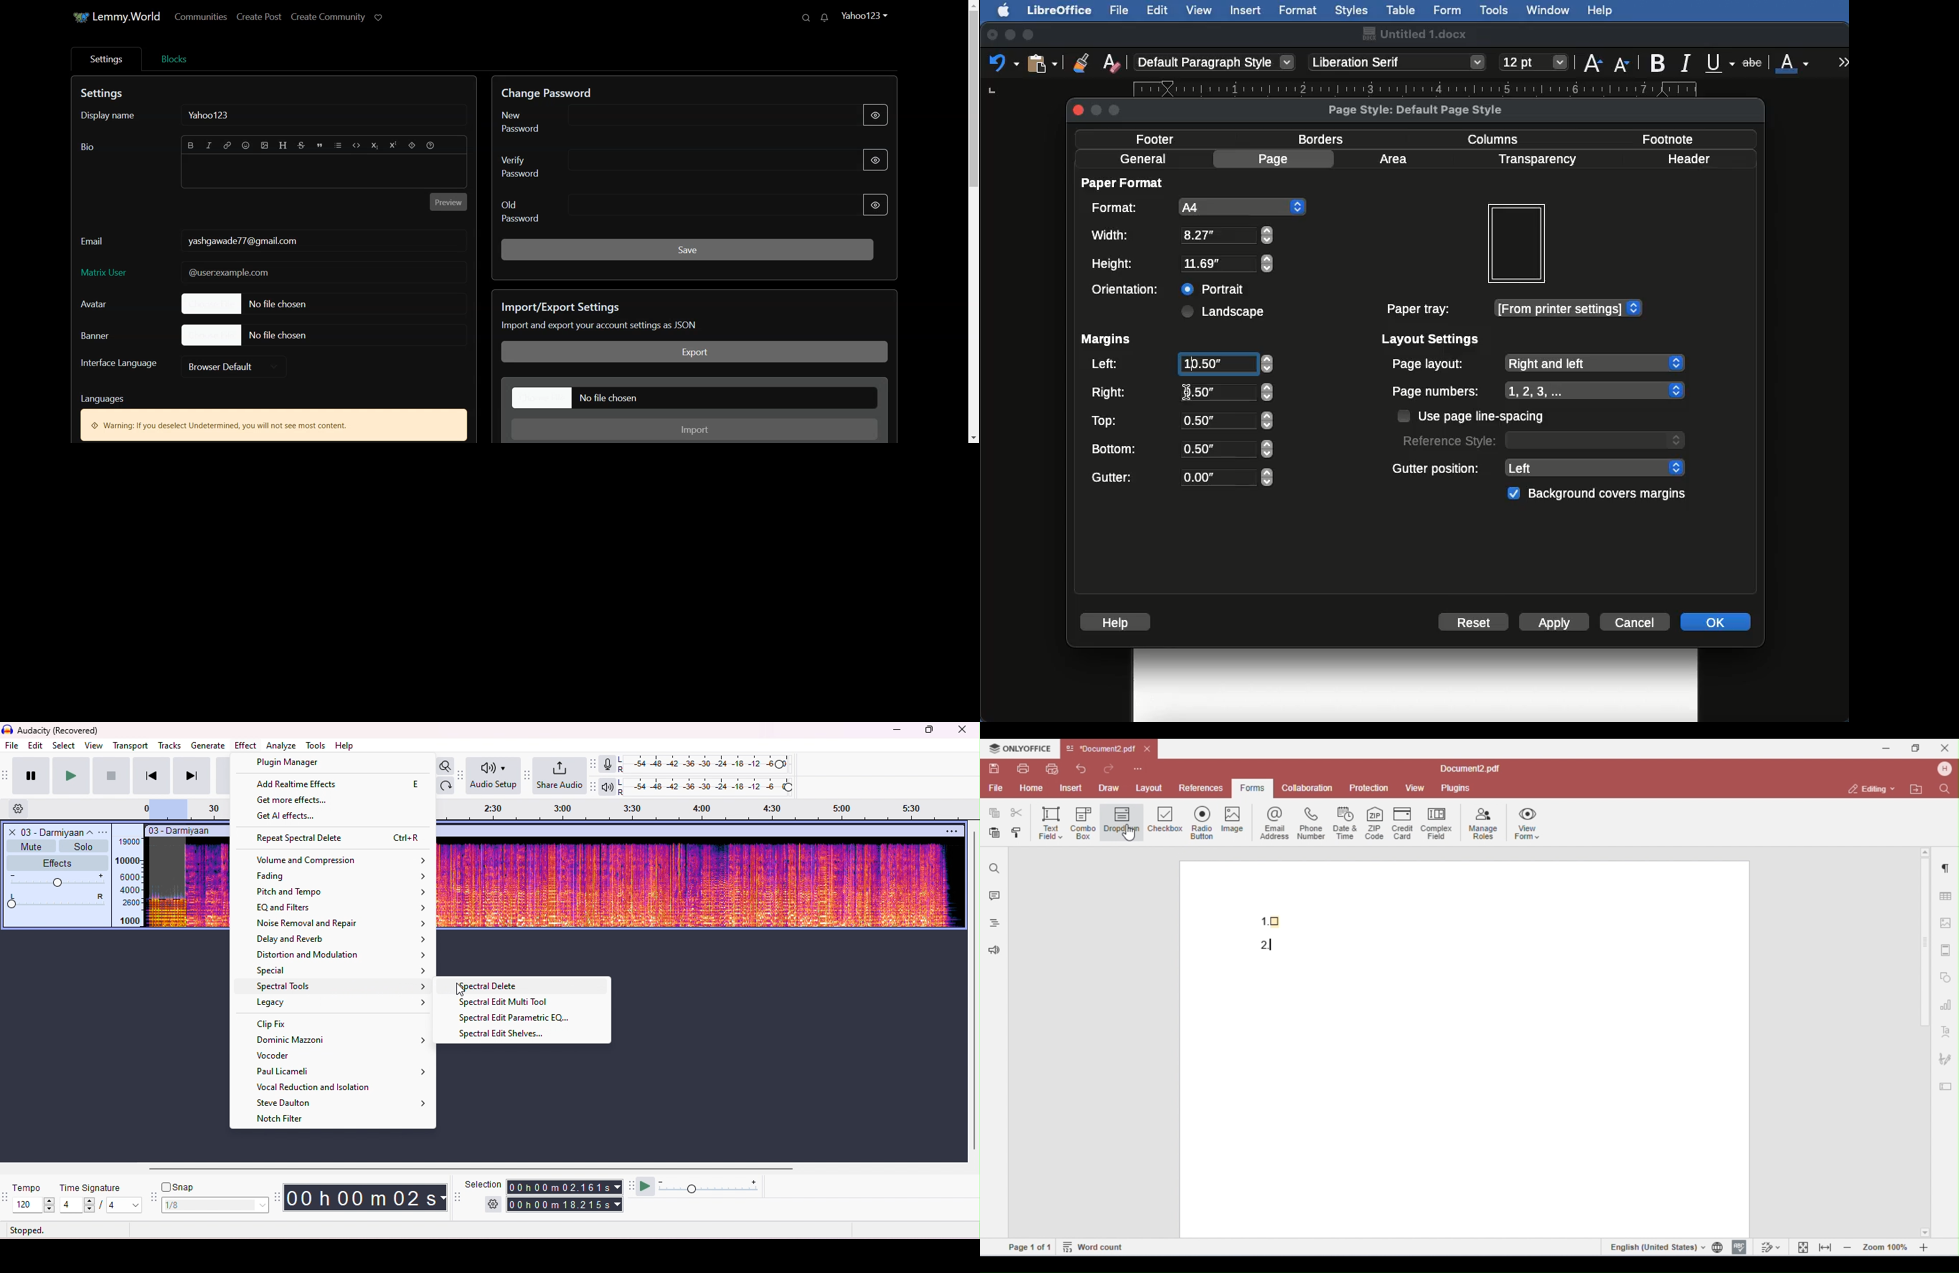 This screenshot has width=1960, height=1288. Describe the element at coordinates (1555, 624) in the screenshot. I see `Apply` at that location.